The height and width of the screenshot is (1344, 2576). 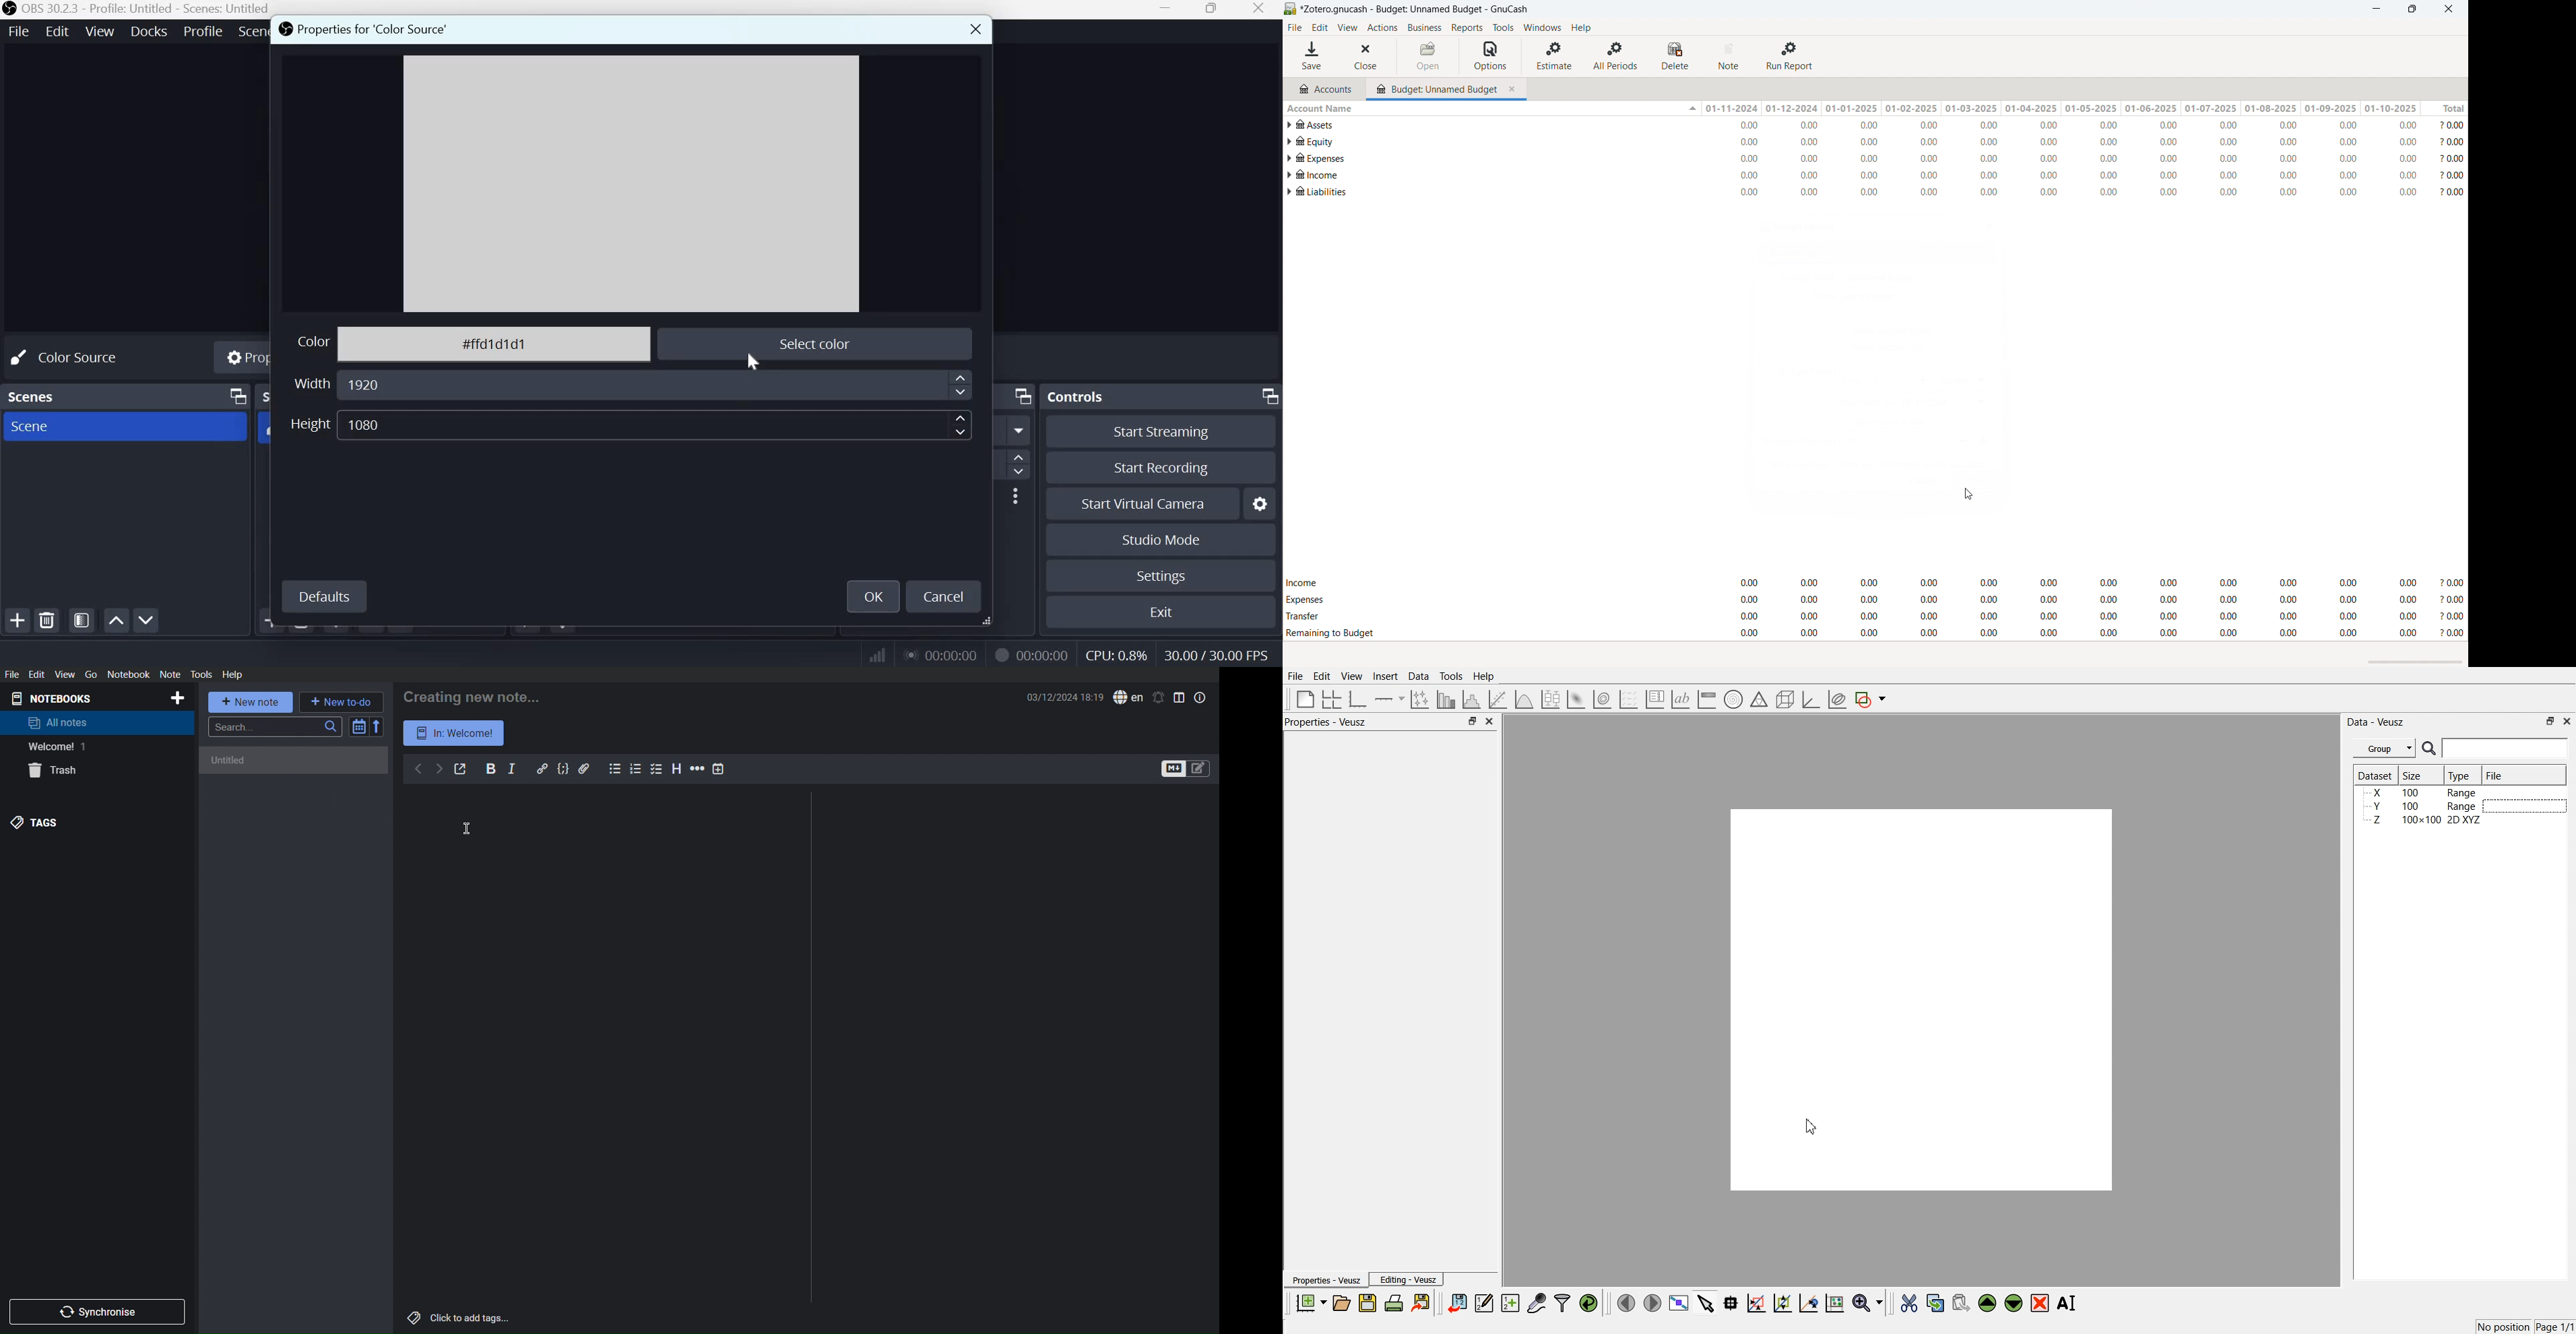 I want to click on Hyperlink, so click(x=542, y=769).